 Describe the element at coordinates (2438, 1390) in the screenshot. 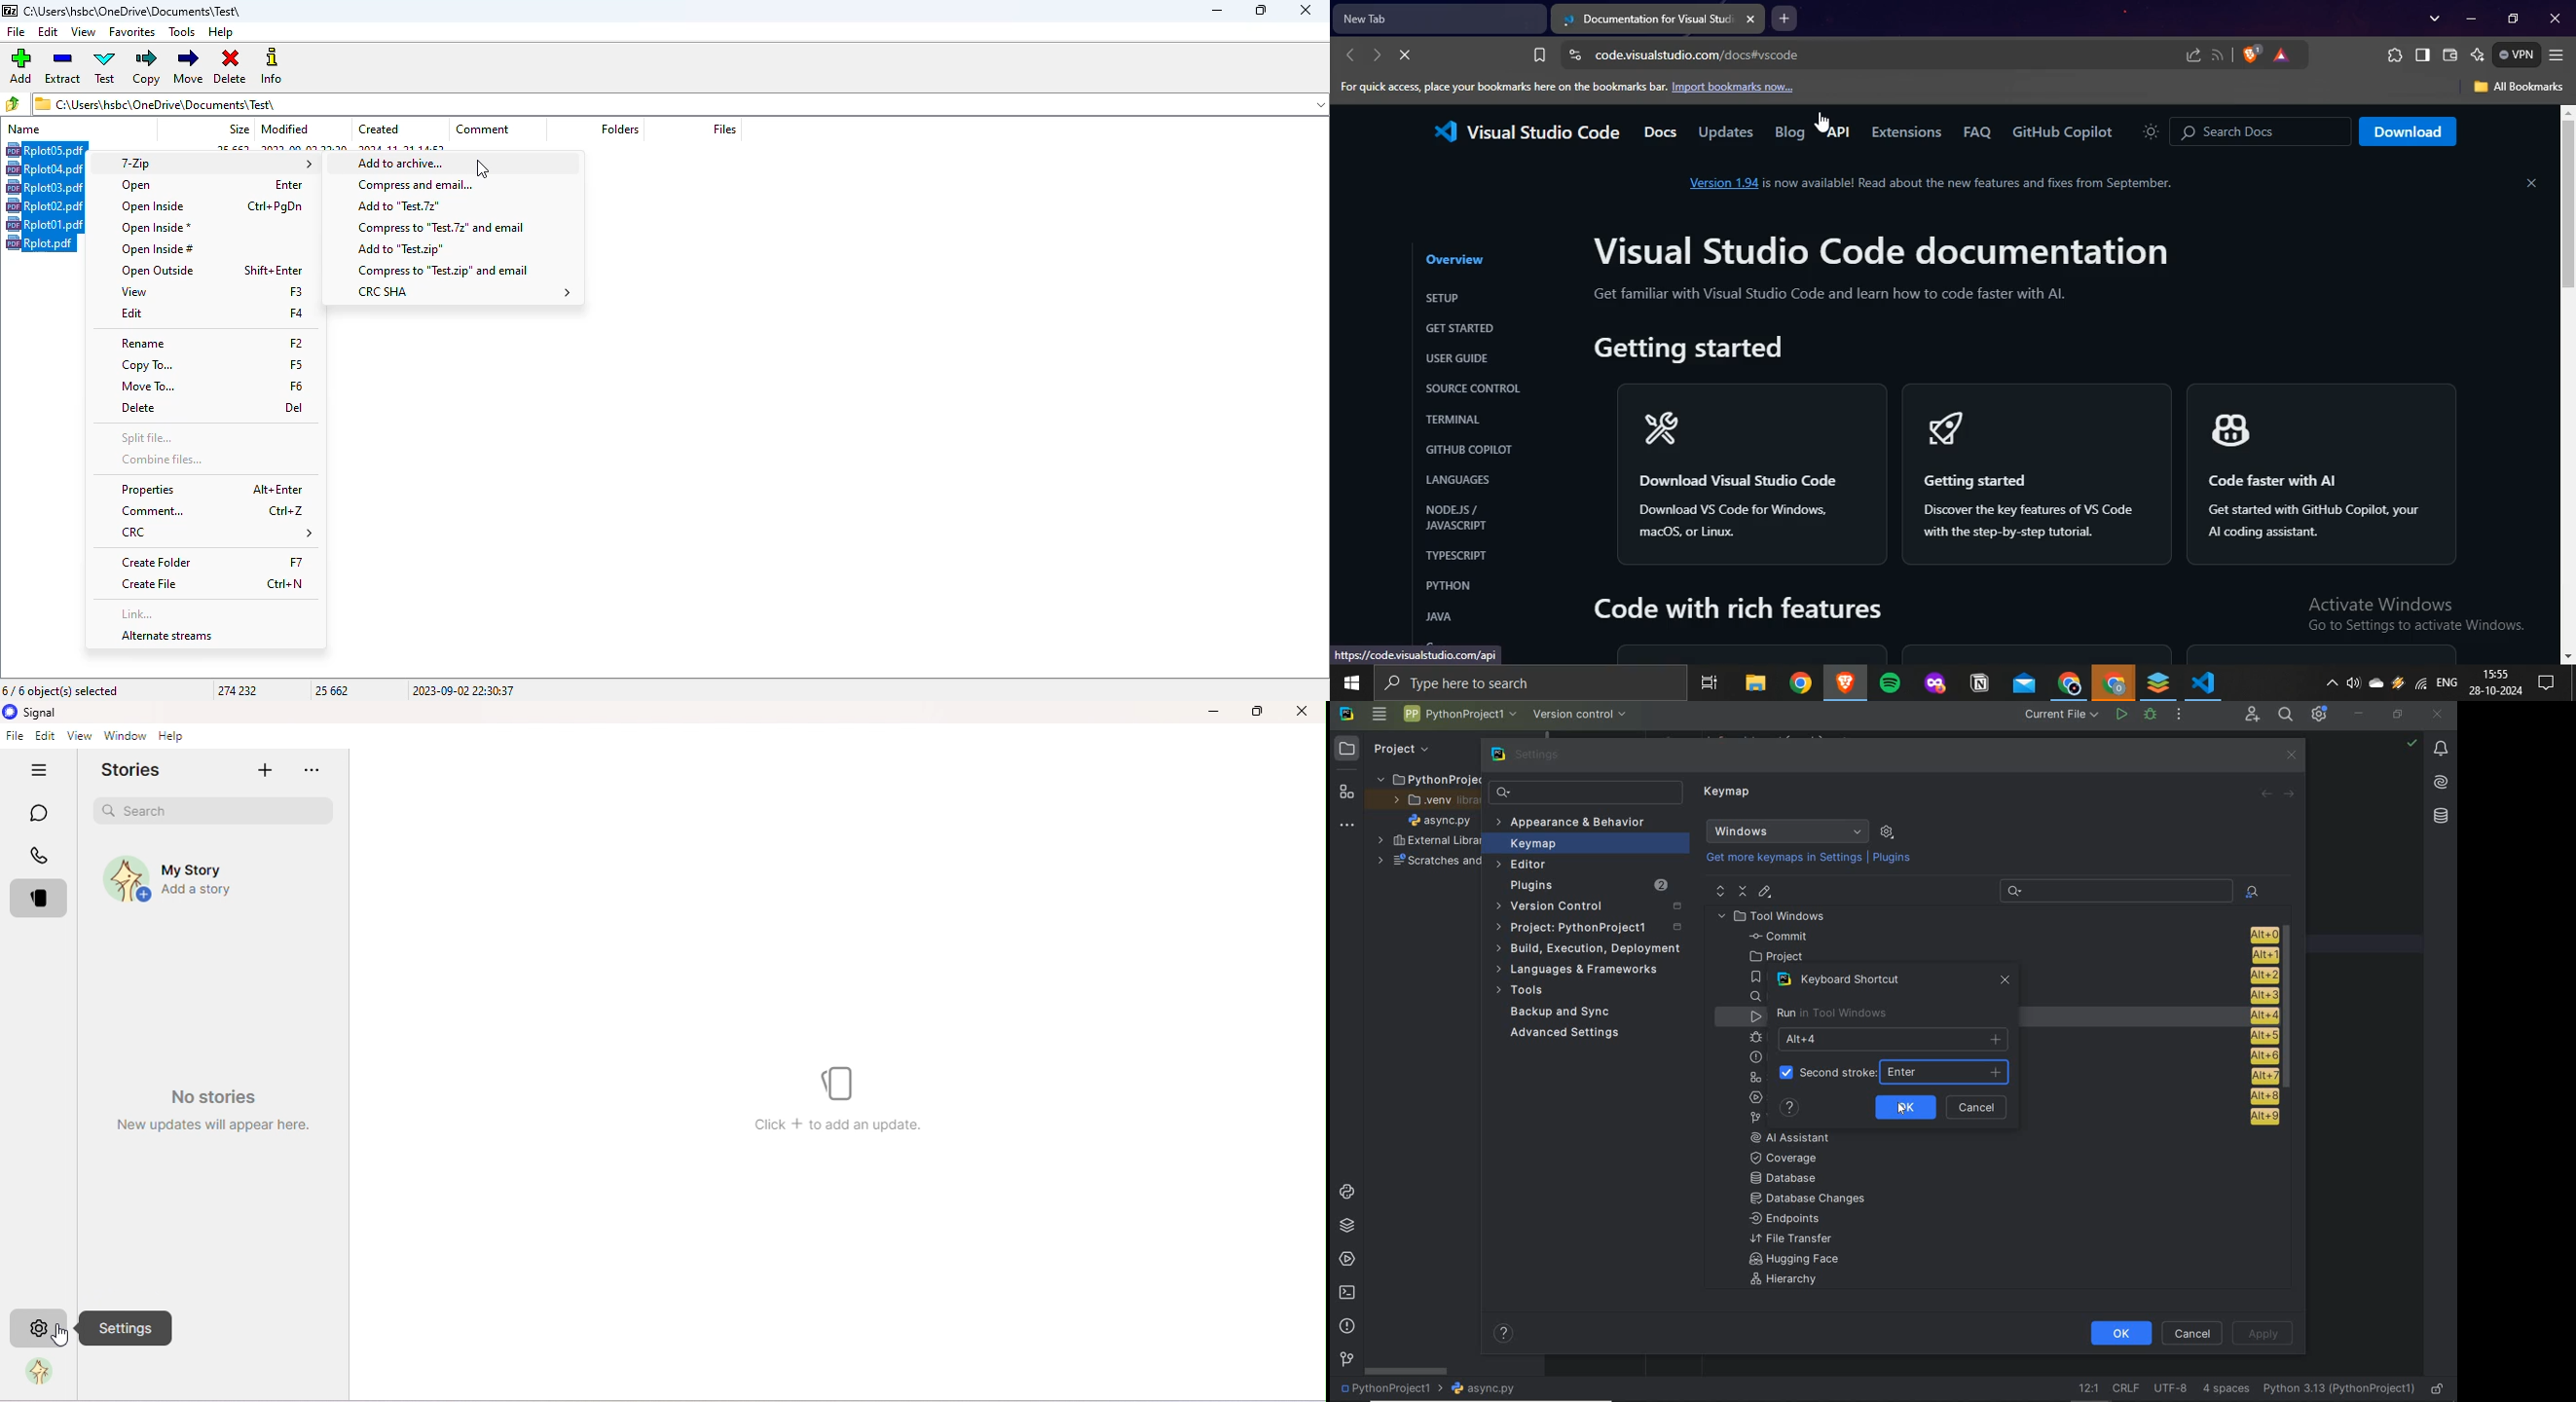

I see `make file ready only` at that location.